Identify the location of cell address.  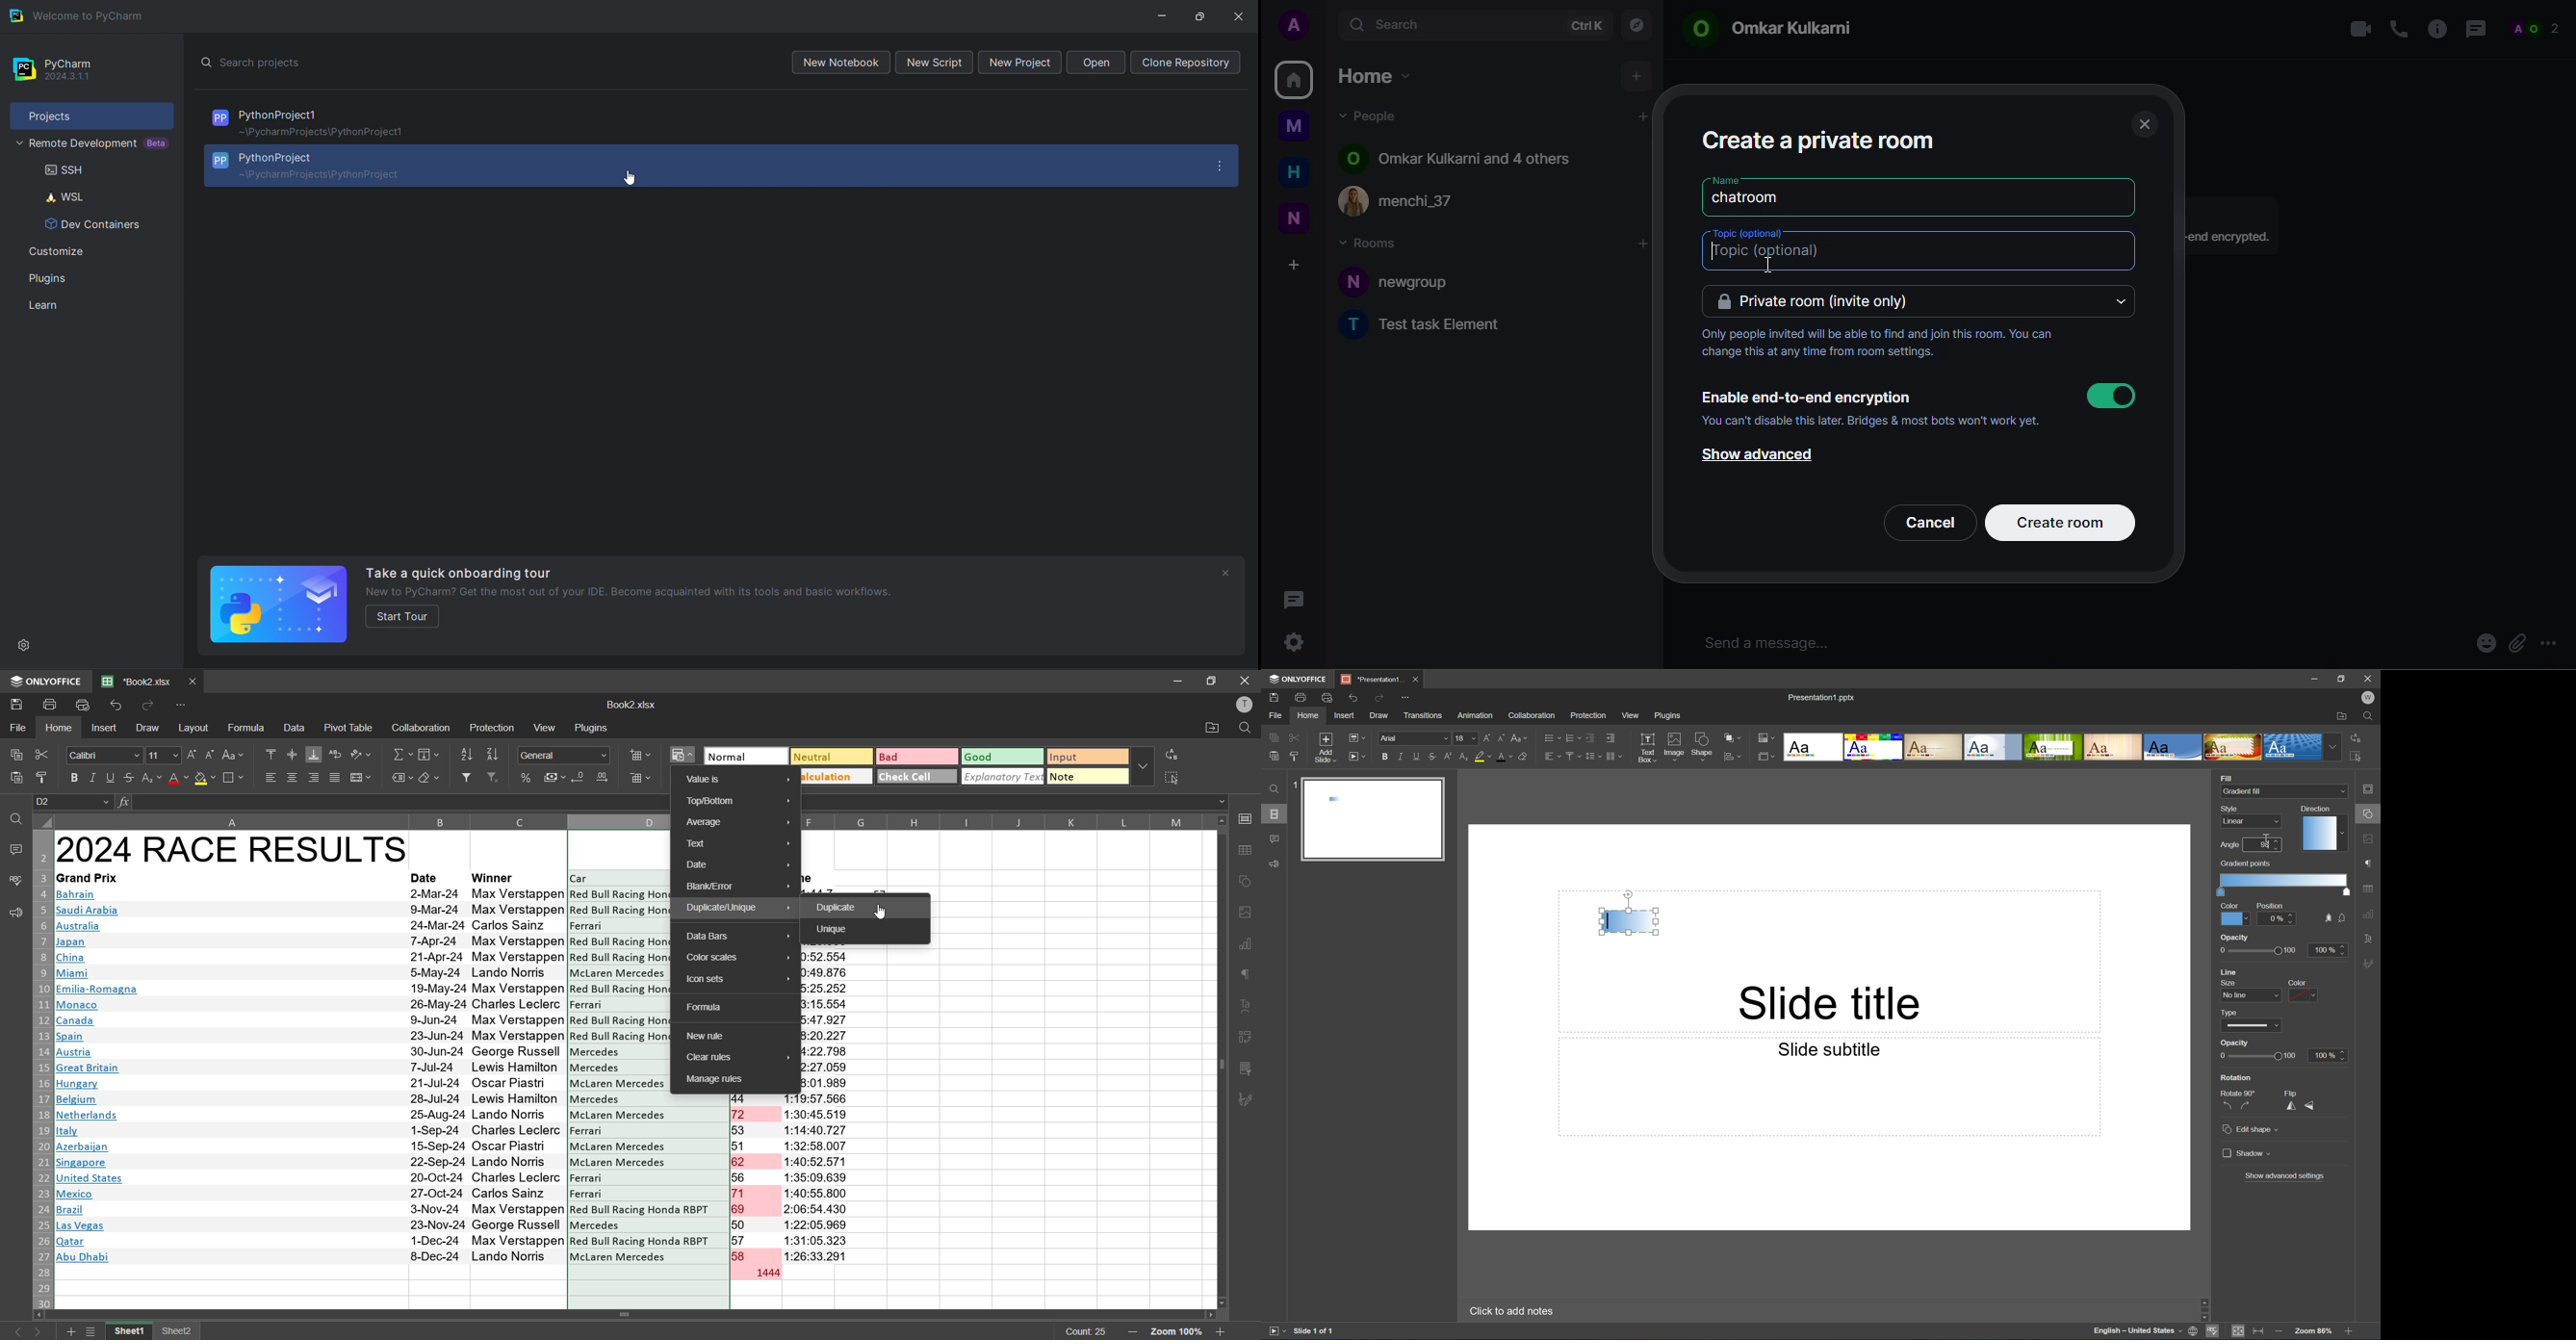
(74, 802).